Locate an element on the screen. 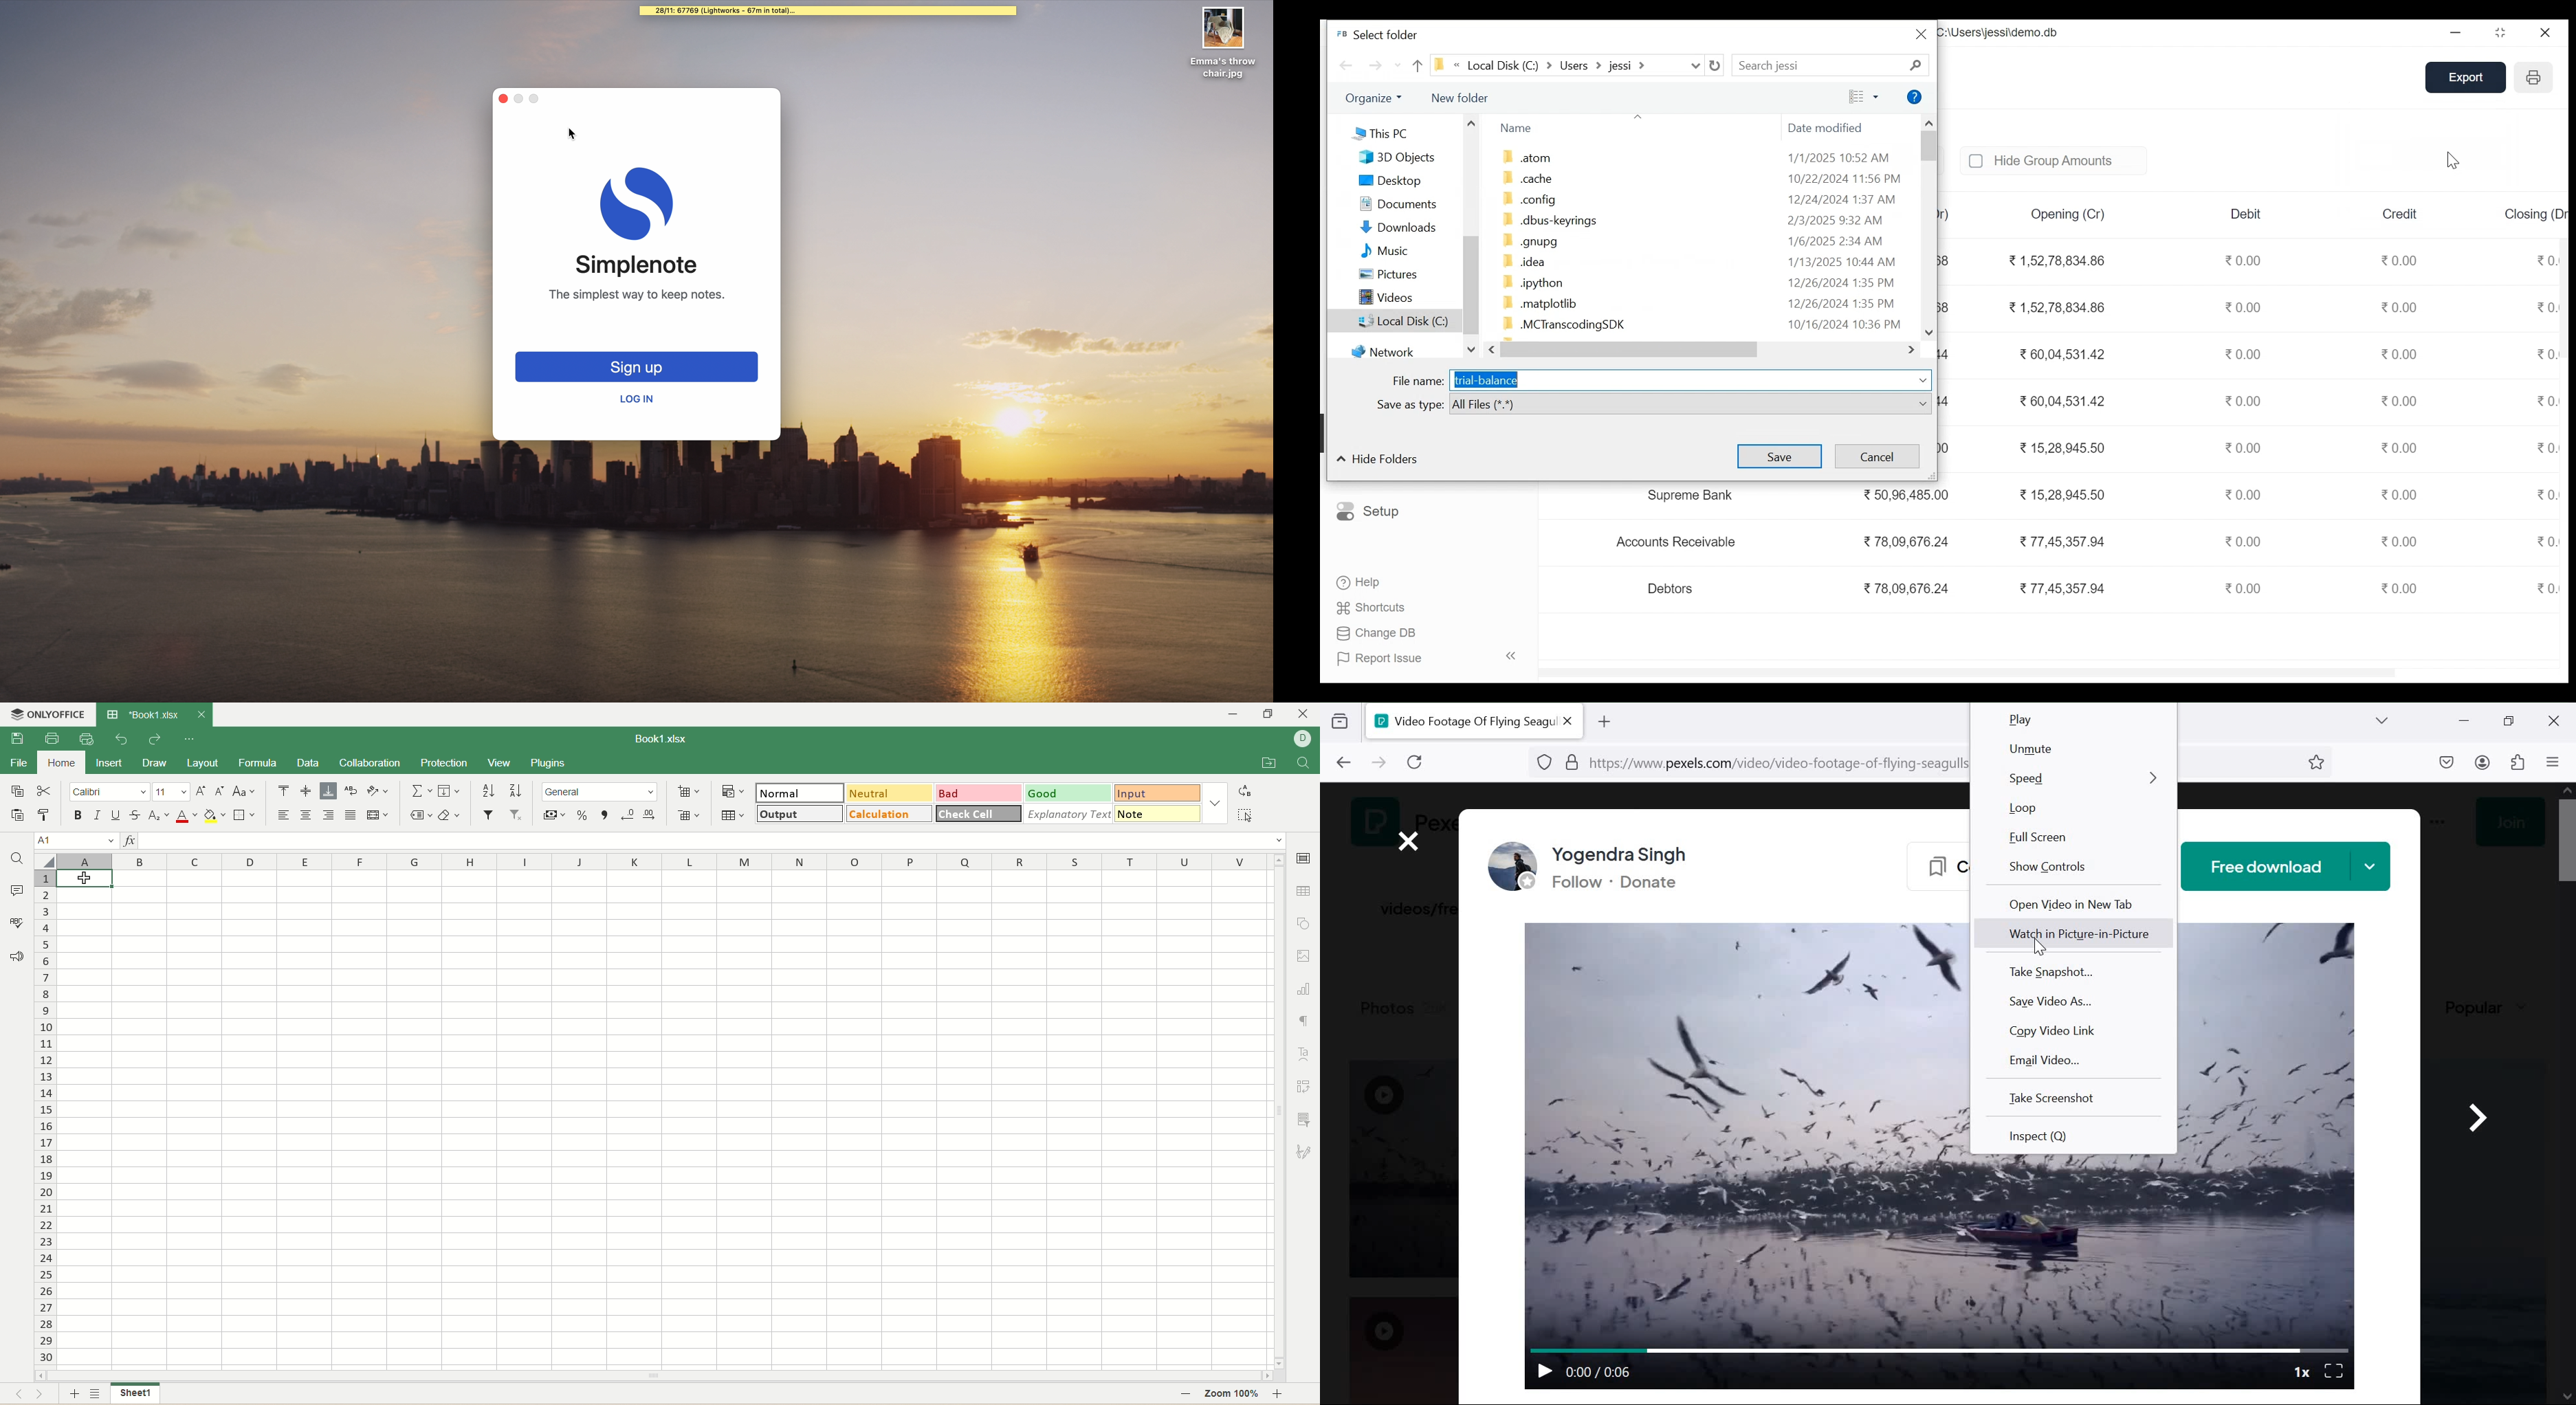  Go to previous page is located at coordinates (1341, 760).